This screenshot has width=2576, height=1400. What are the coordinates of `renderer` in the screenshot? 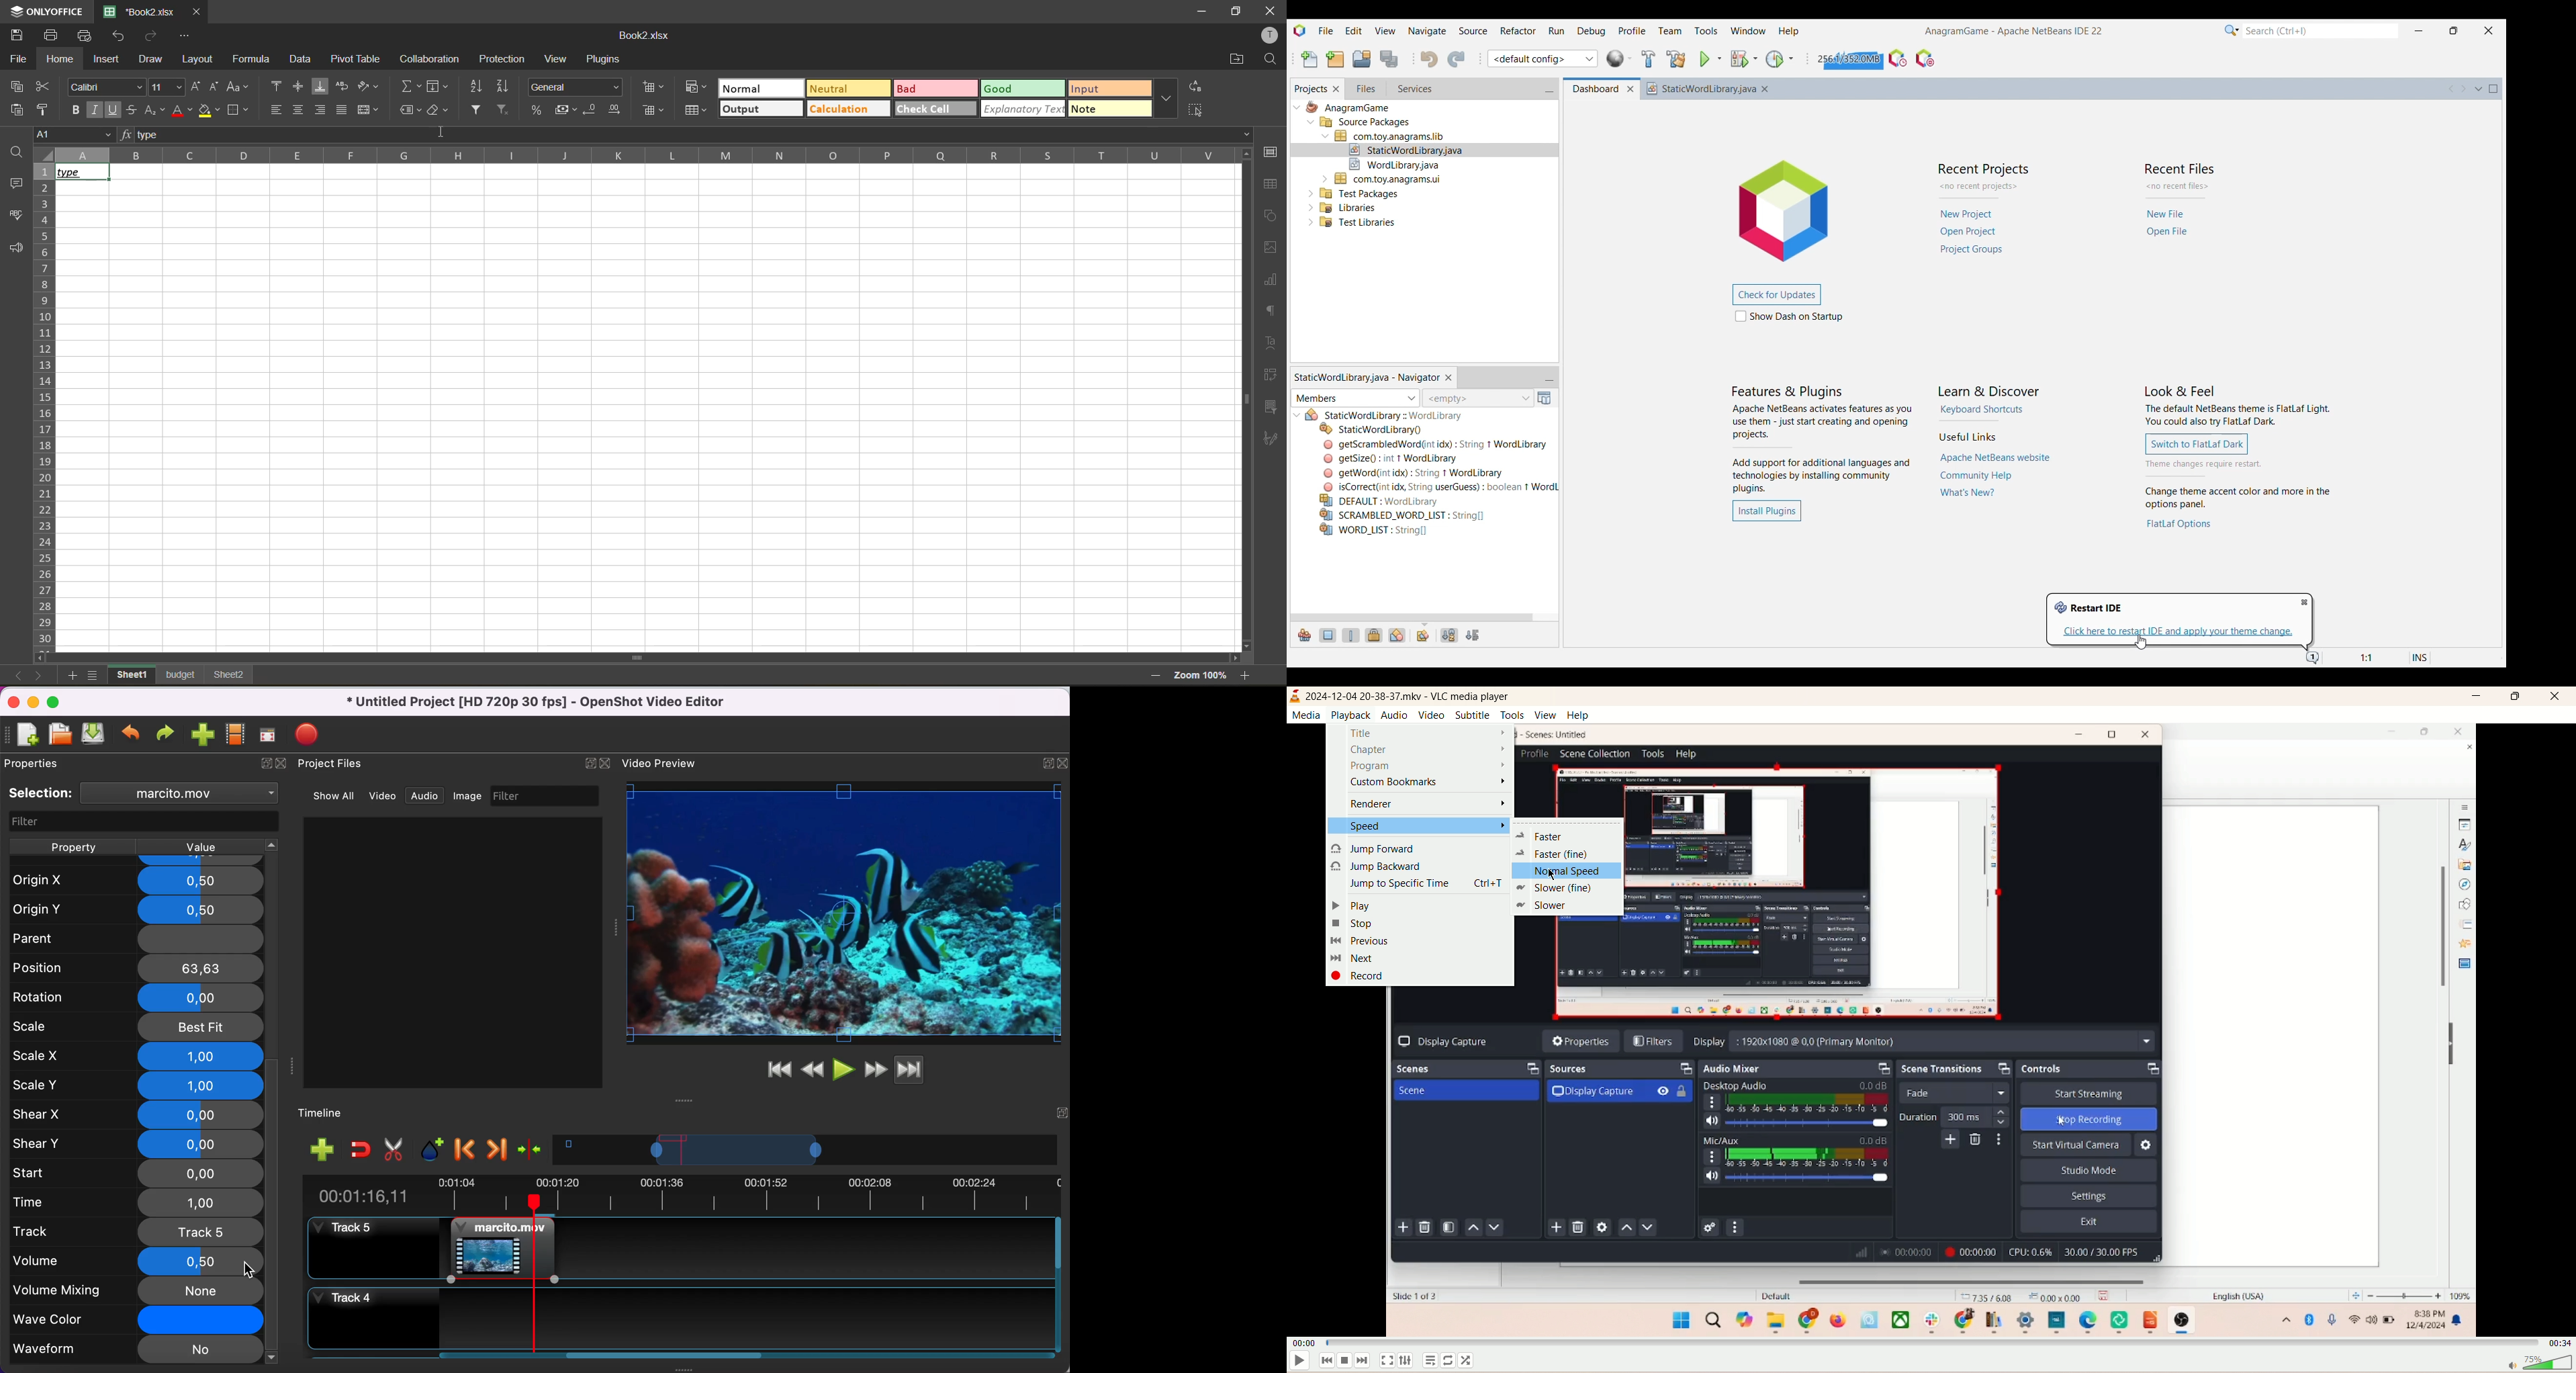 It's located at (1429, 804).